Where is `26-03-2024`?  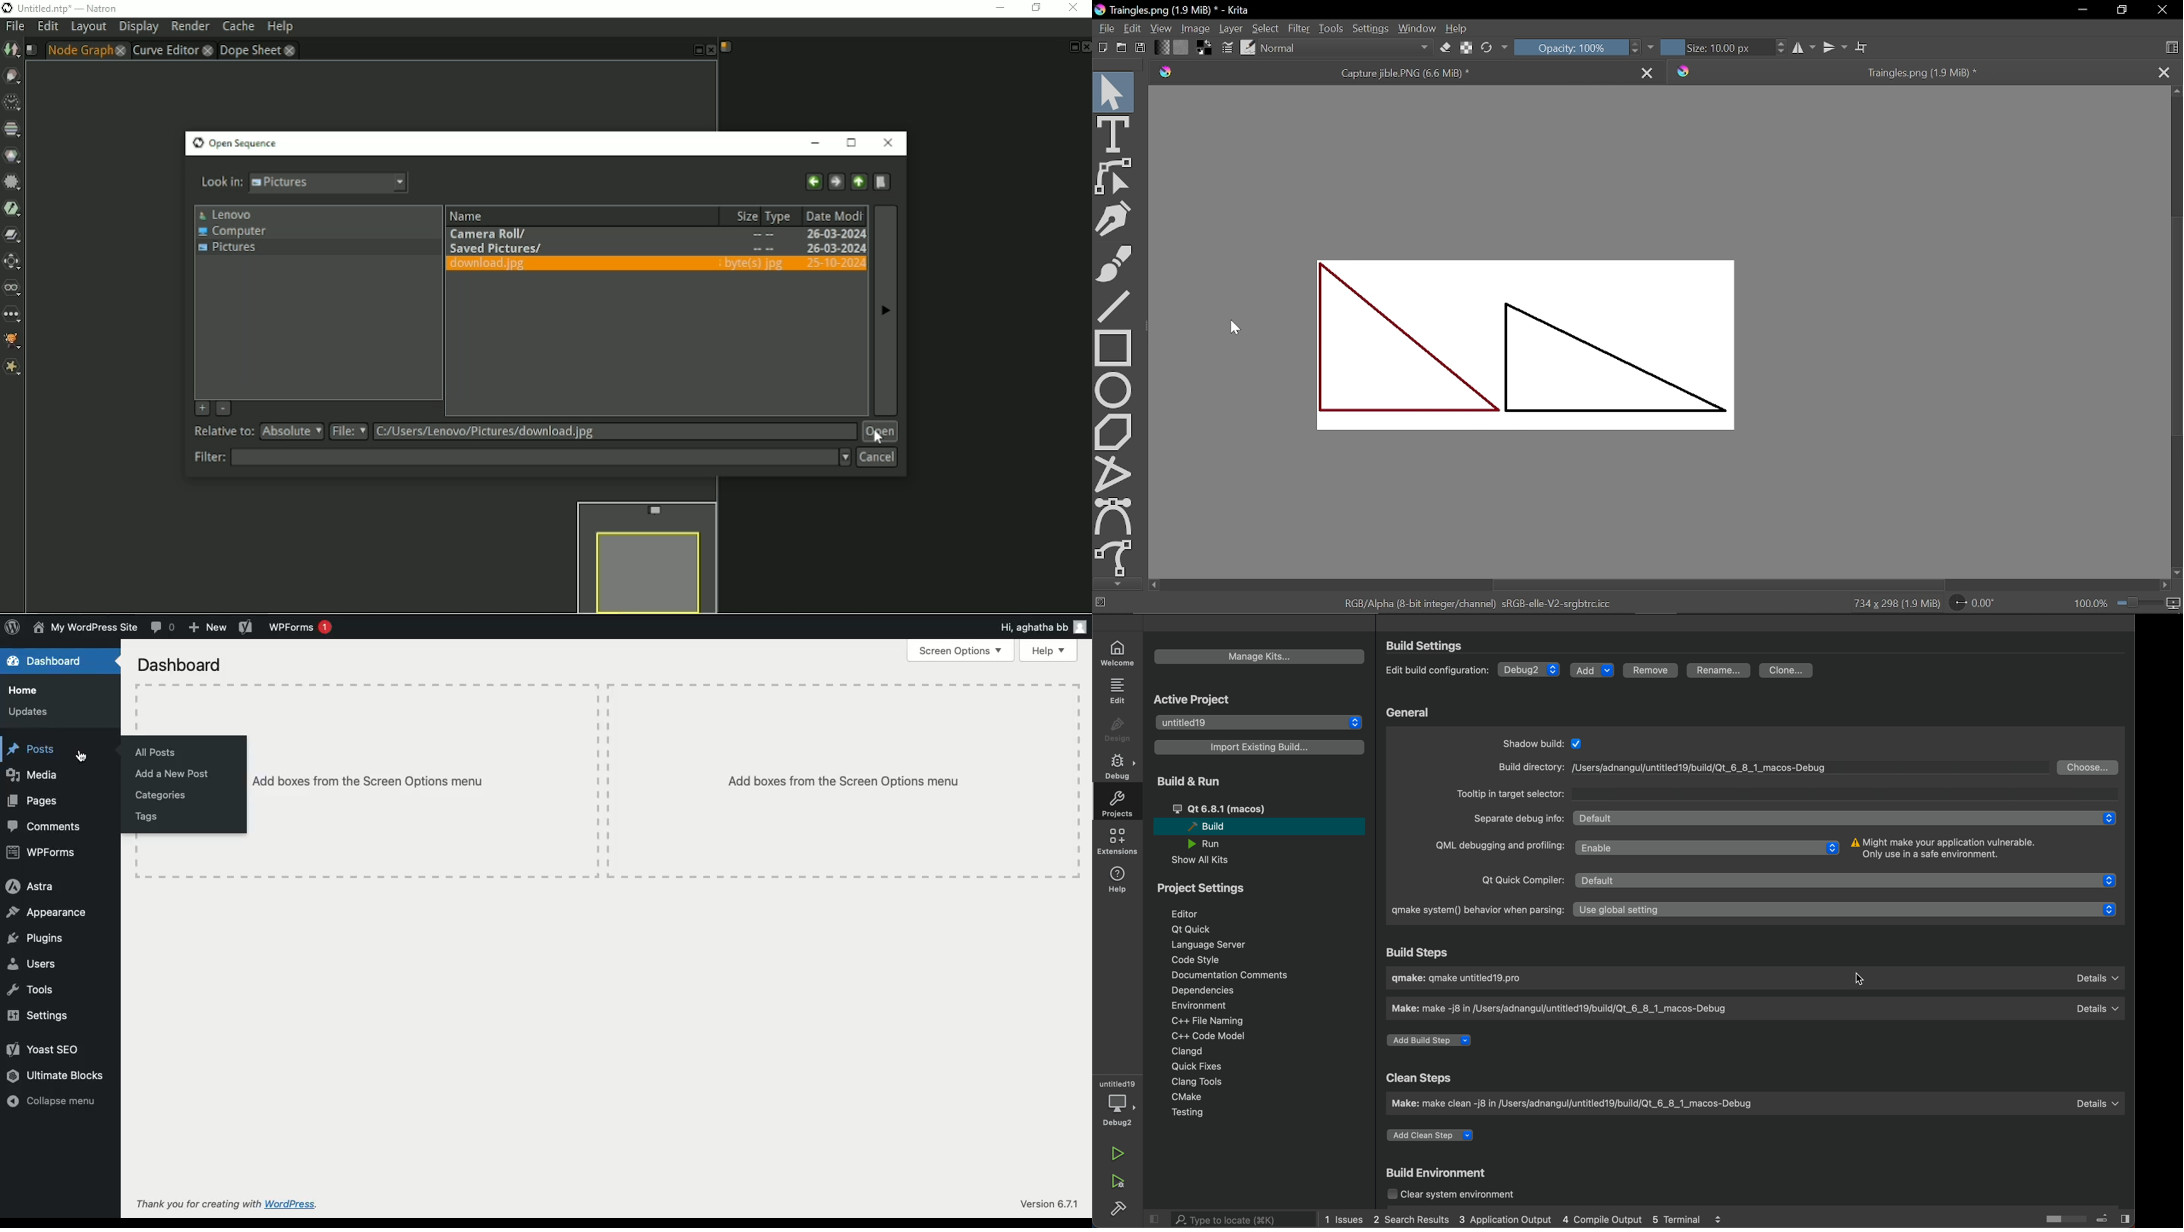 26-03-2024 is located at coordinates (831, 248).